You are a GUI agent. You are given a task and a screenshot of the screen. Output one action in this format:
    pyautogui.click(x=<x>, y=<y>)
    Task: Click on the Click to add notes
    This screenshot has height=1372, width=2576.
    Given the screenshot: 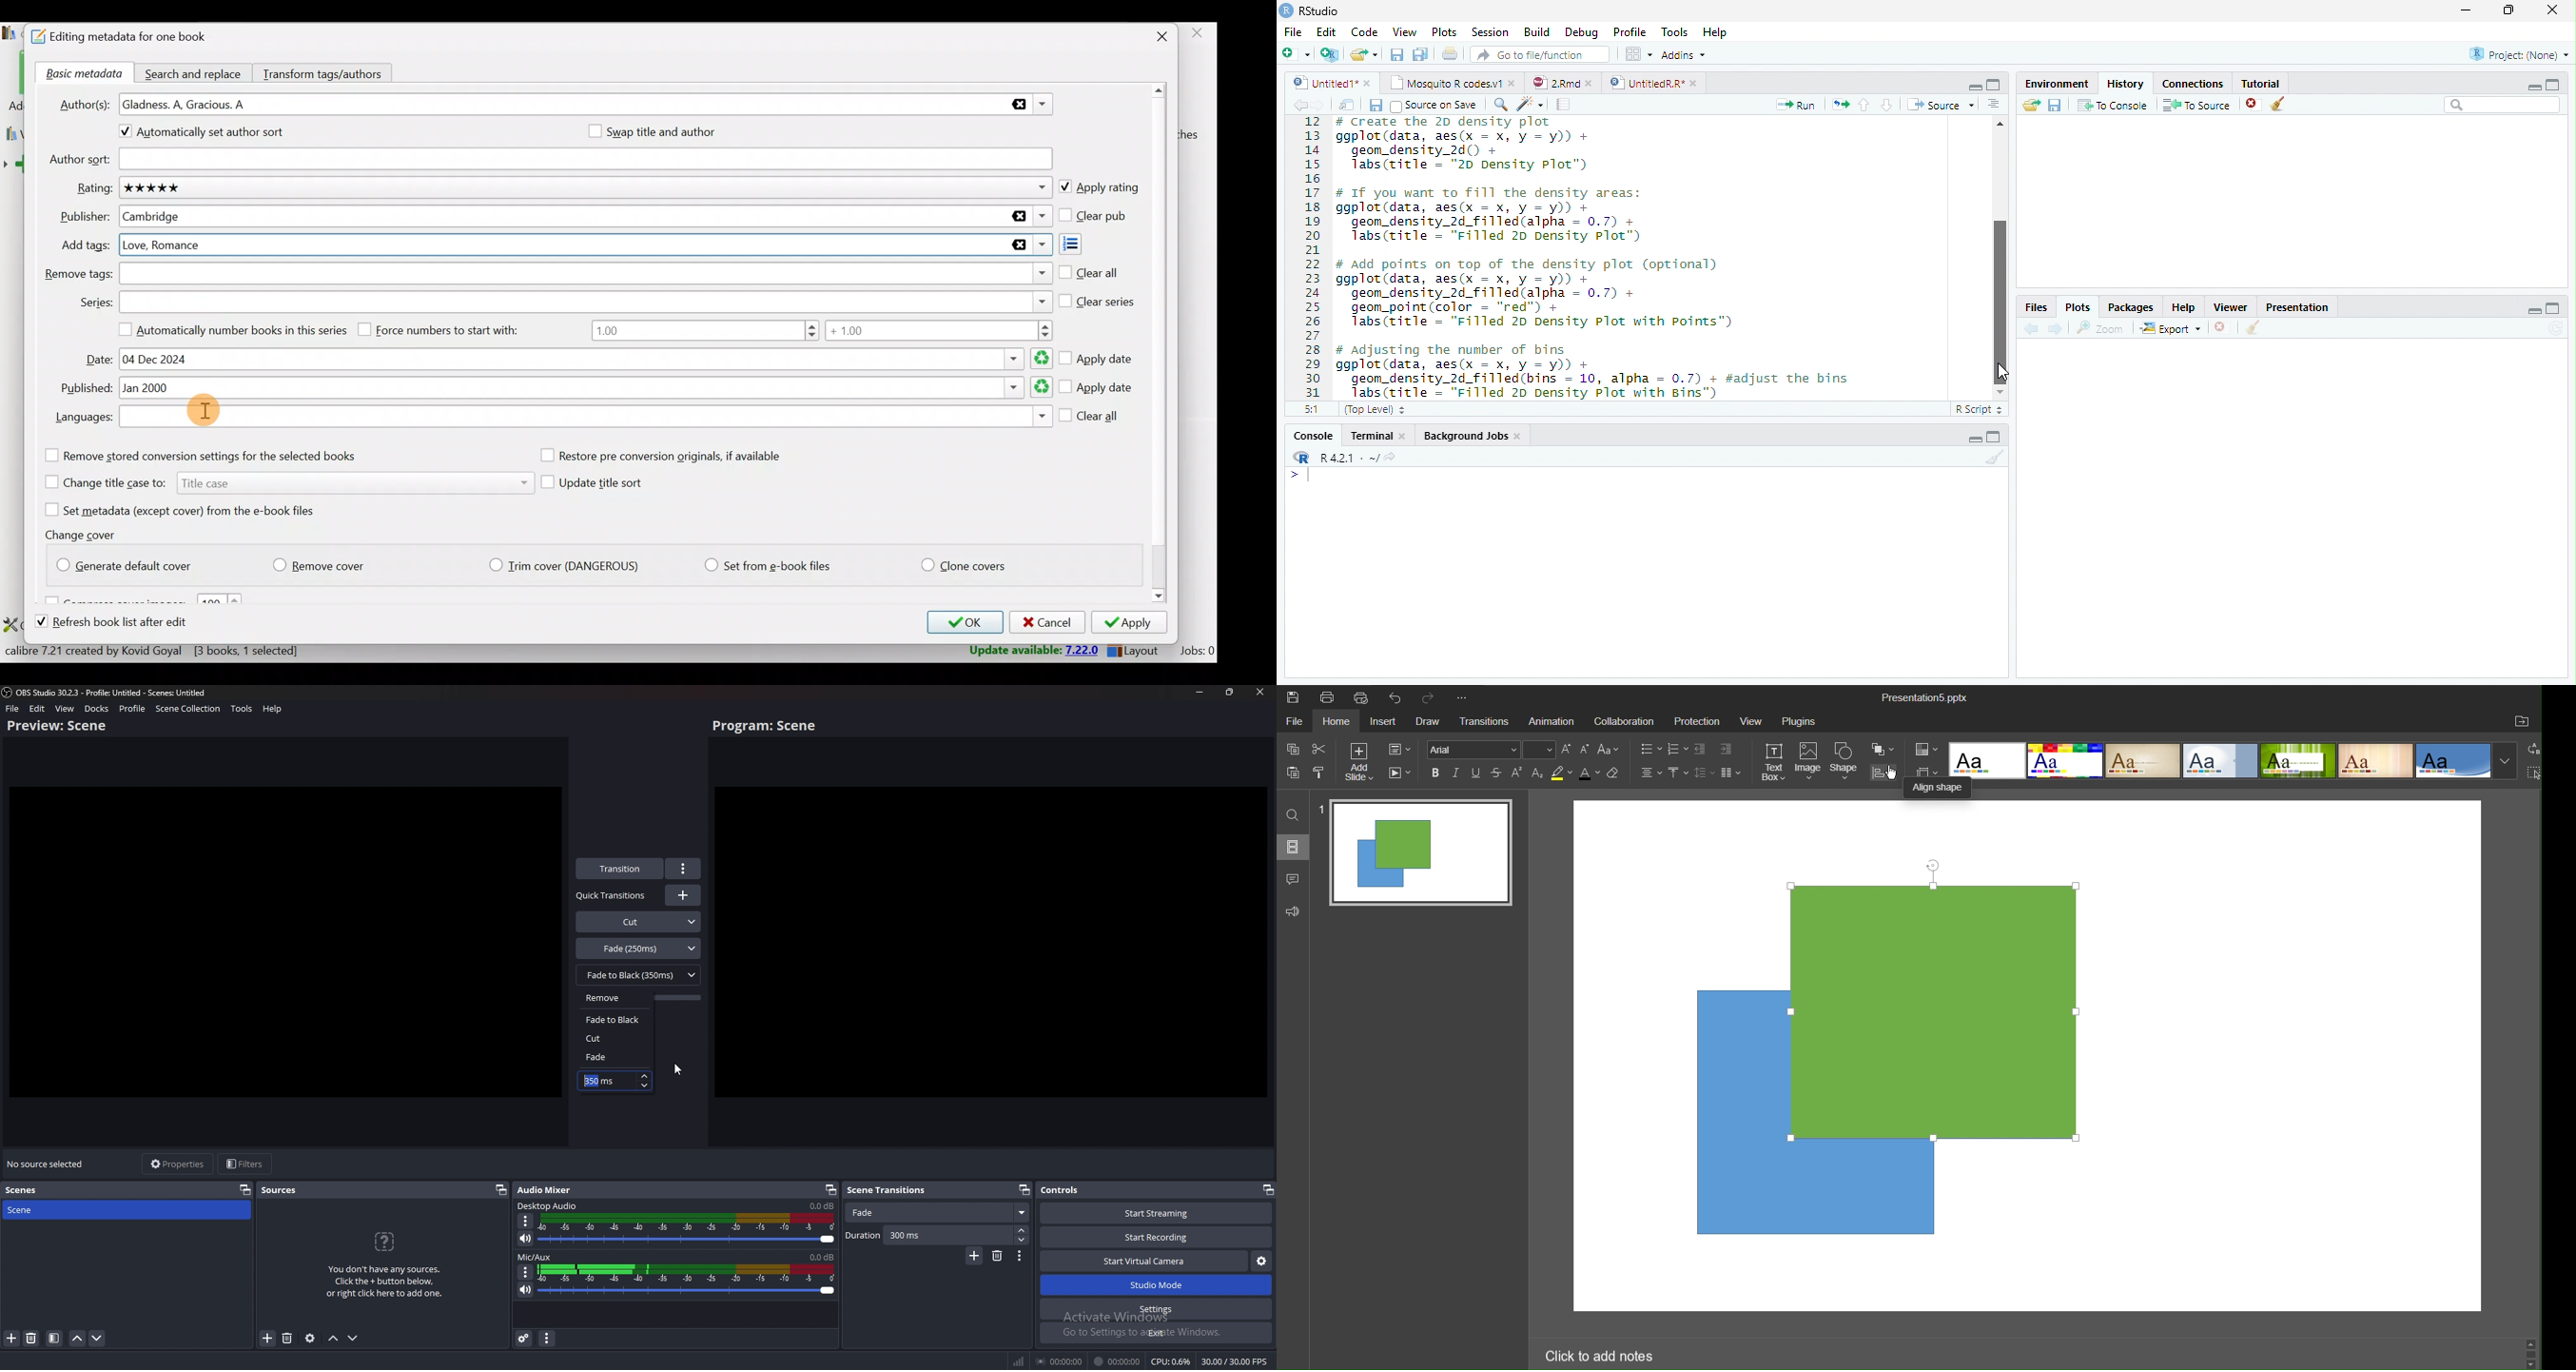 What is the action you would take?
    pyautogui.click(x=1604, y=1356)
    